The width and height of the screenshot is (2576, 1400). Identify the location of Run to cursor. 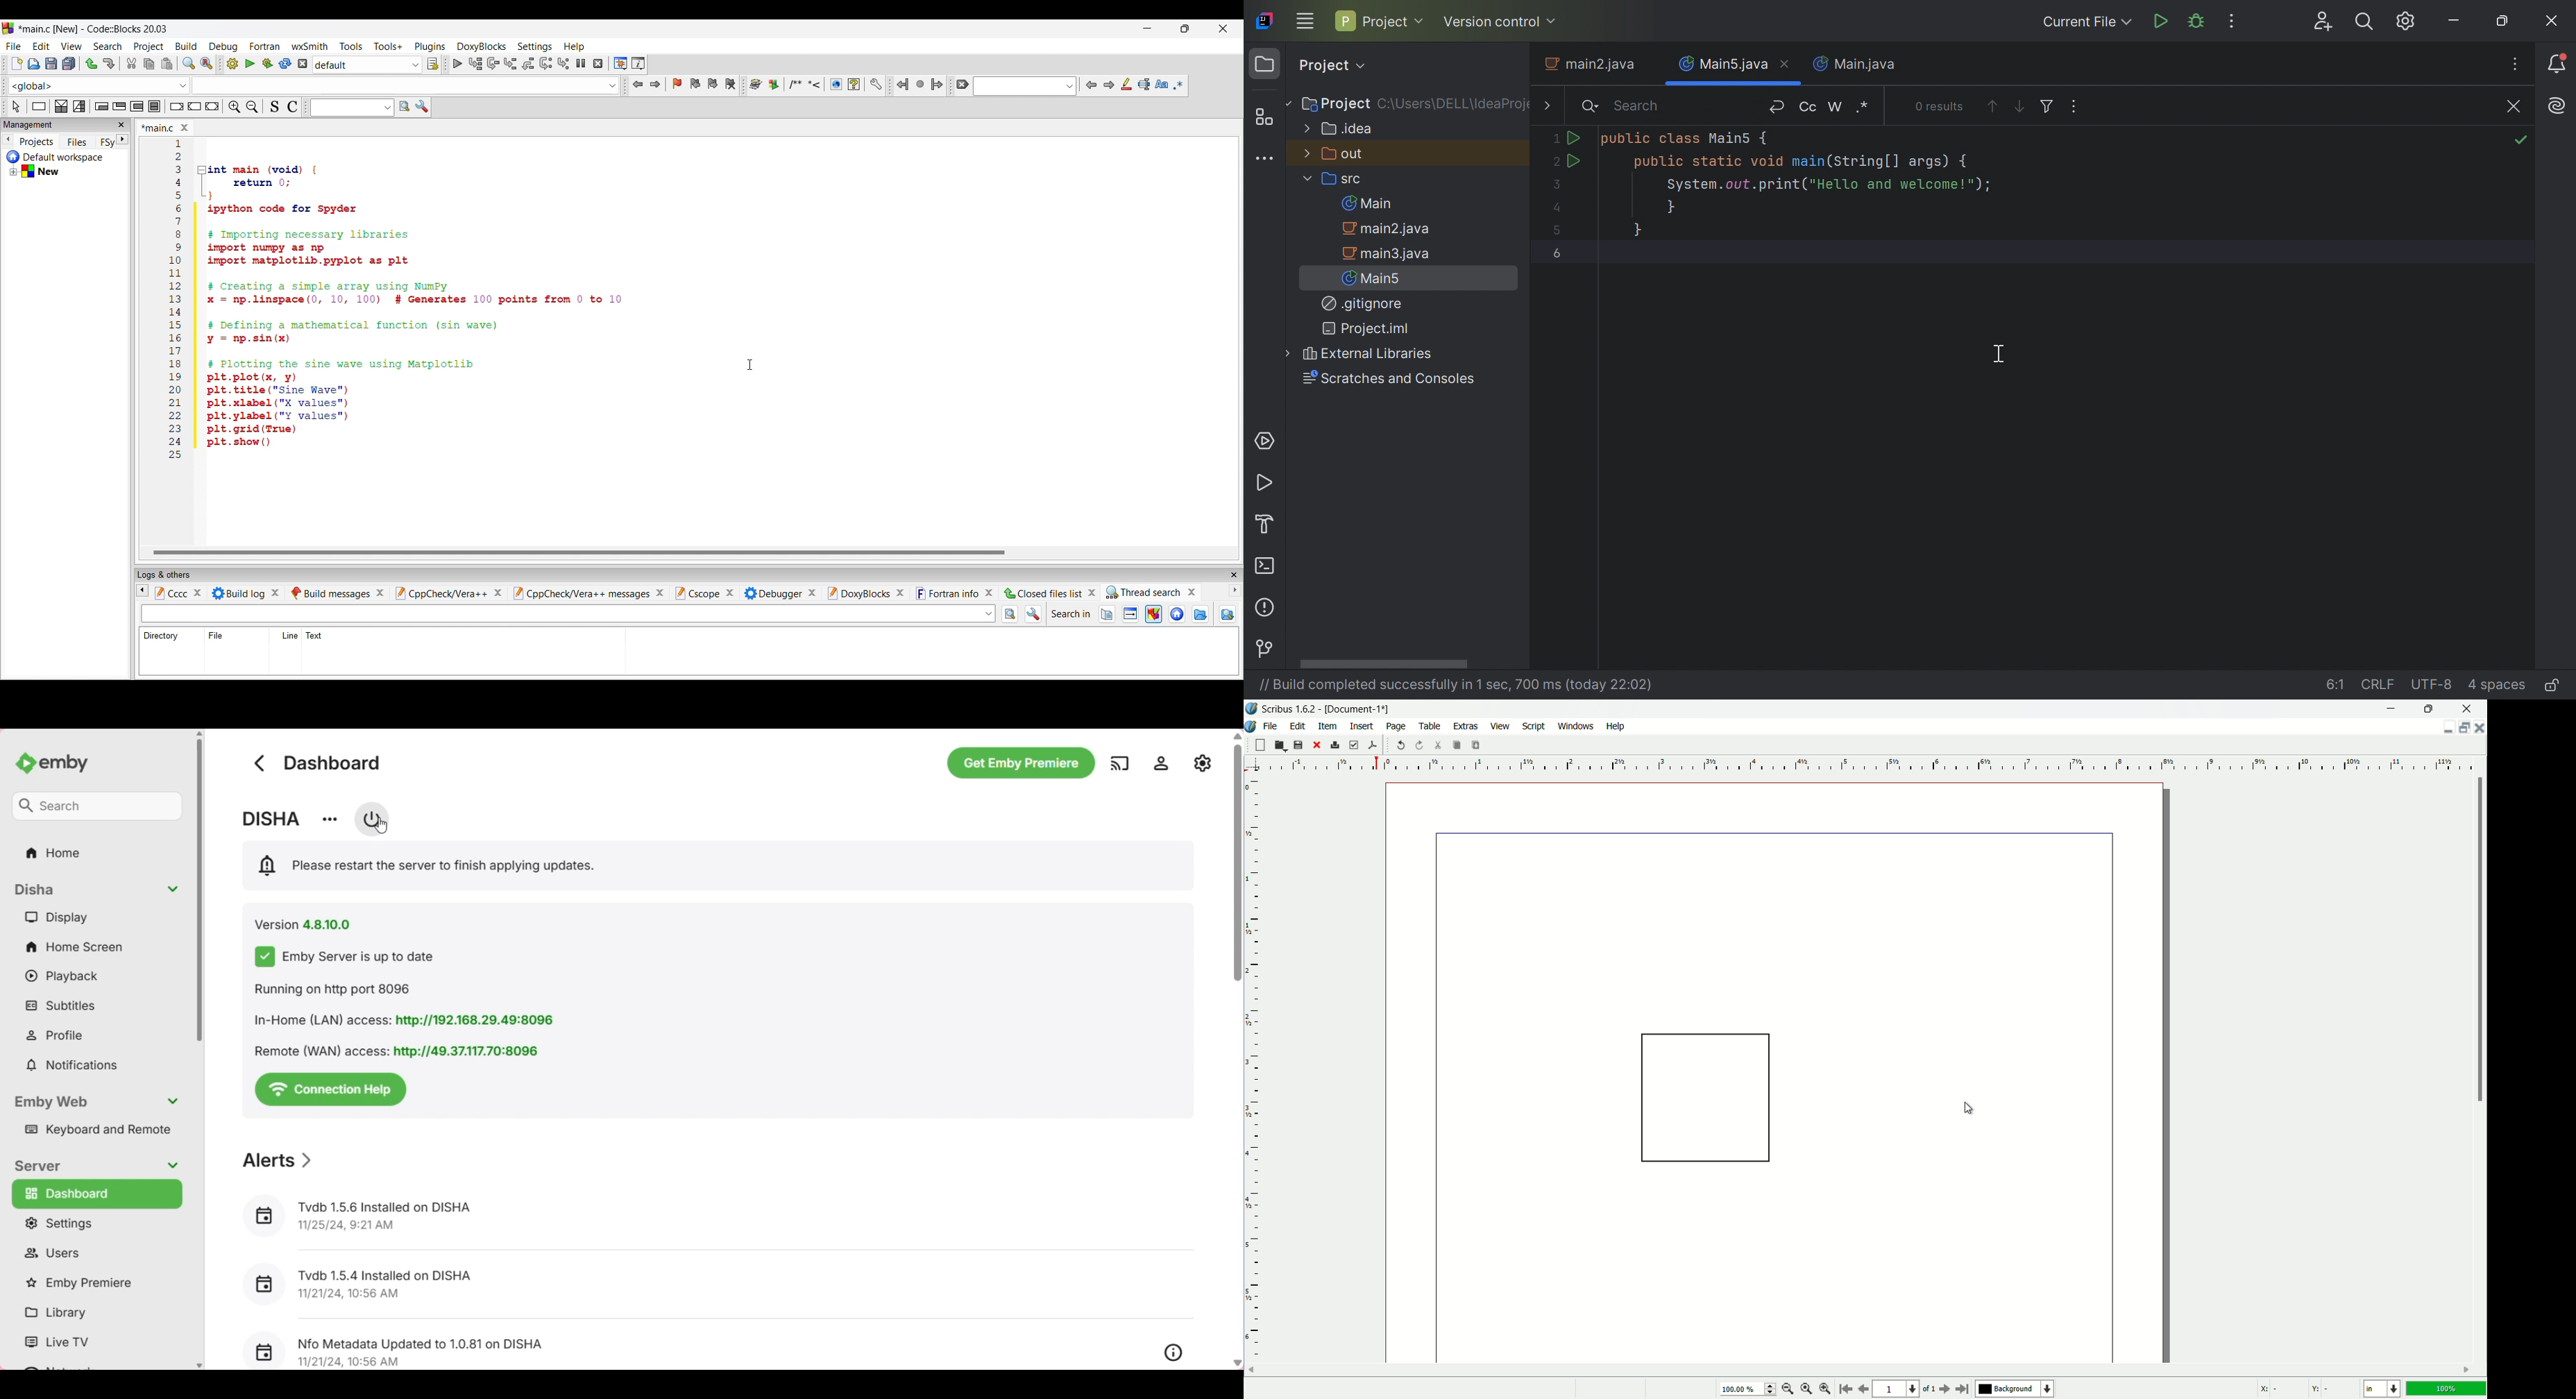
(475, 63).